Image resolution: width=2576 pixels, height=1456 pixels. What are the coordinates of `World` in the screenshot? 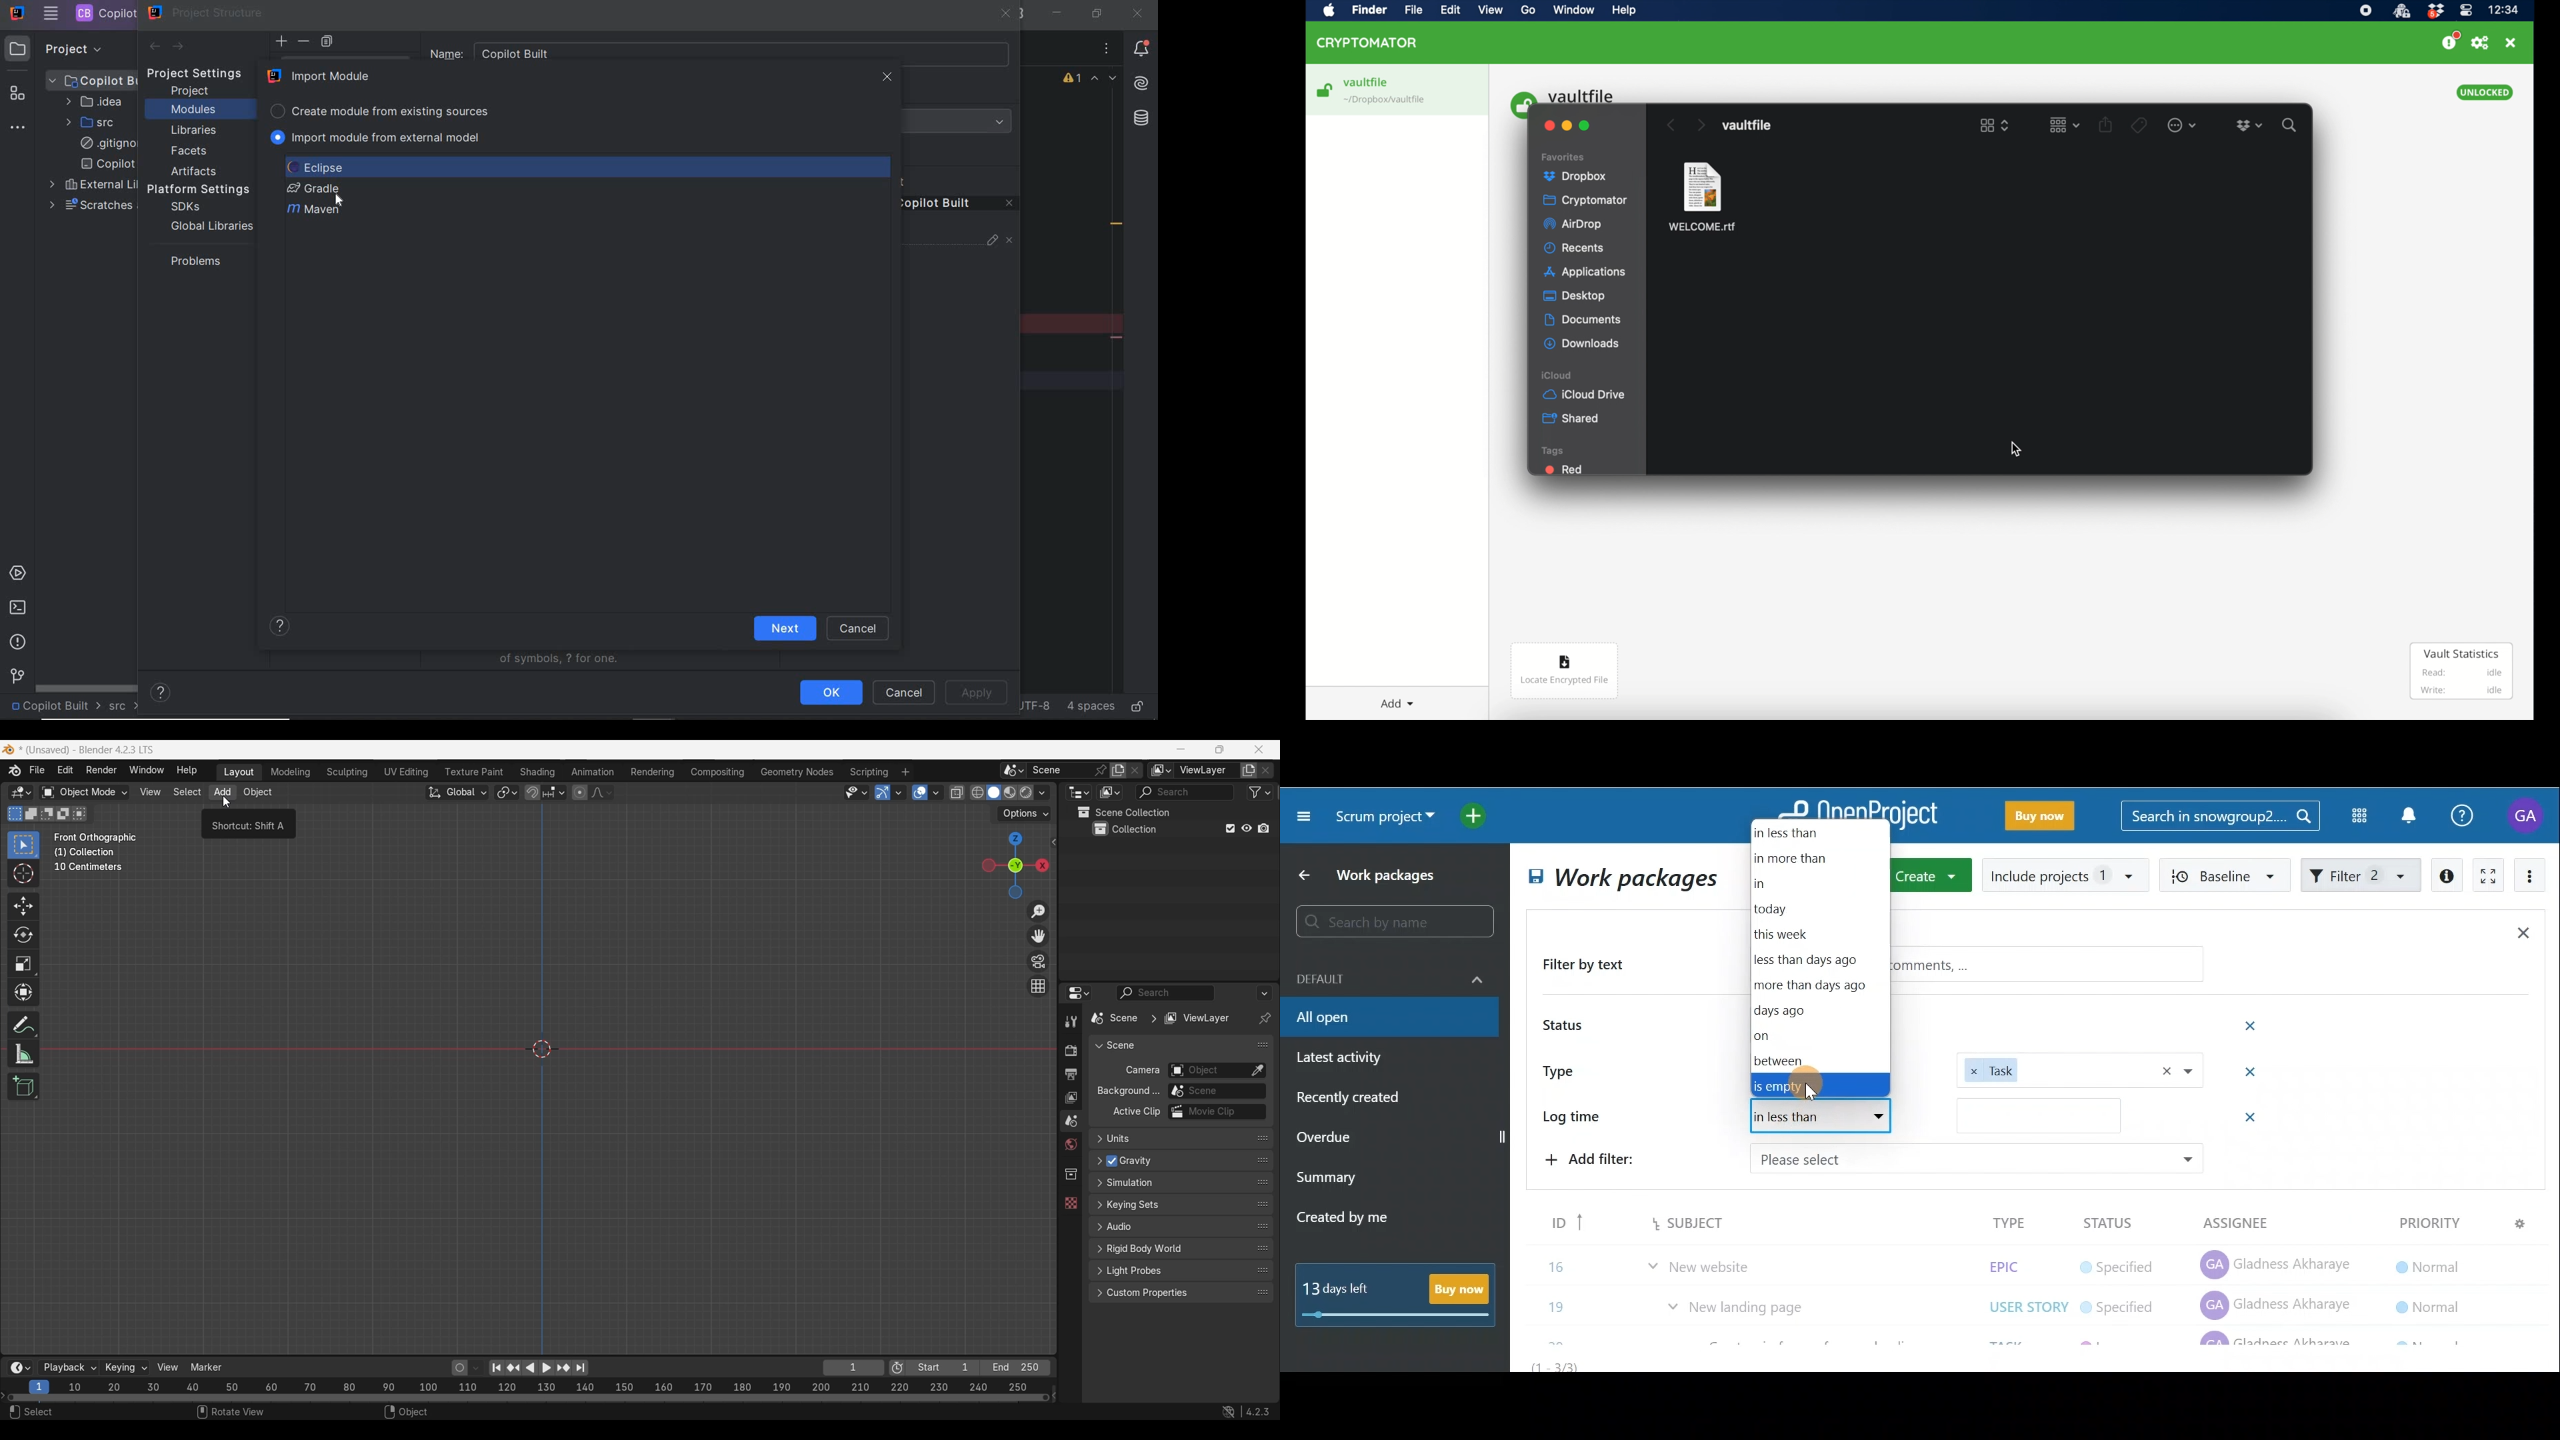 It's located at (1070, 1145).